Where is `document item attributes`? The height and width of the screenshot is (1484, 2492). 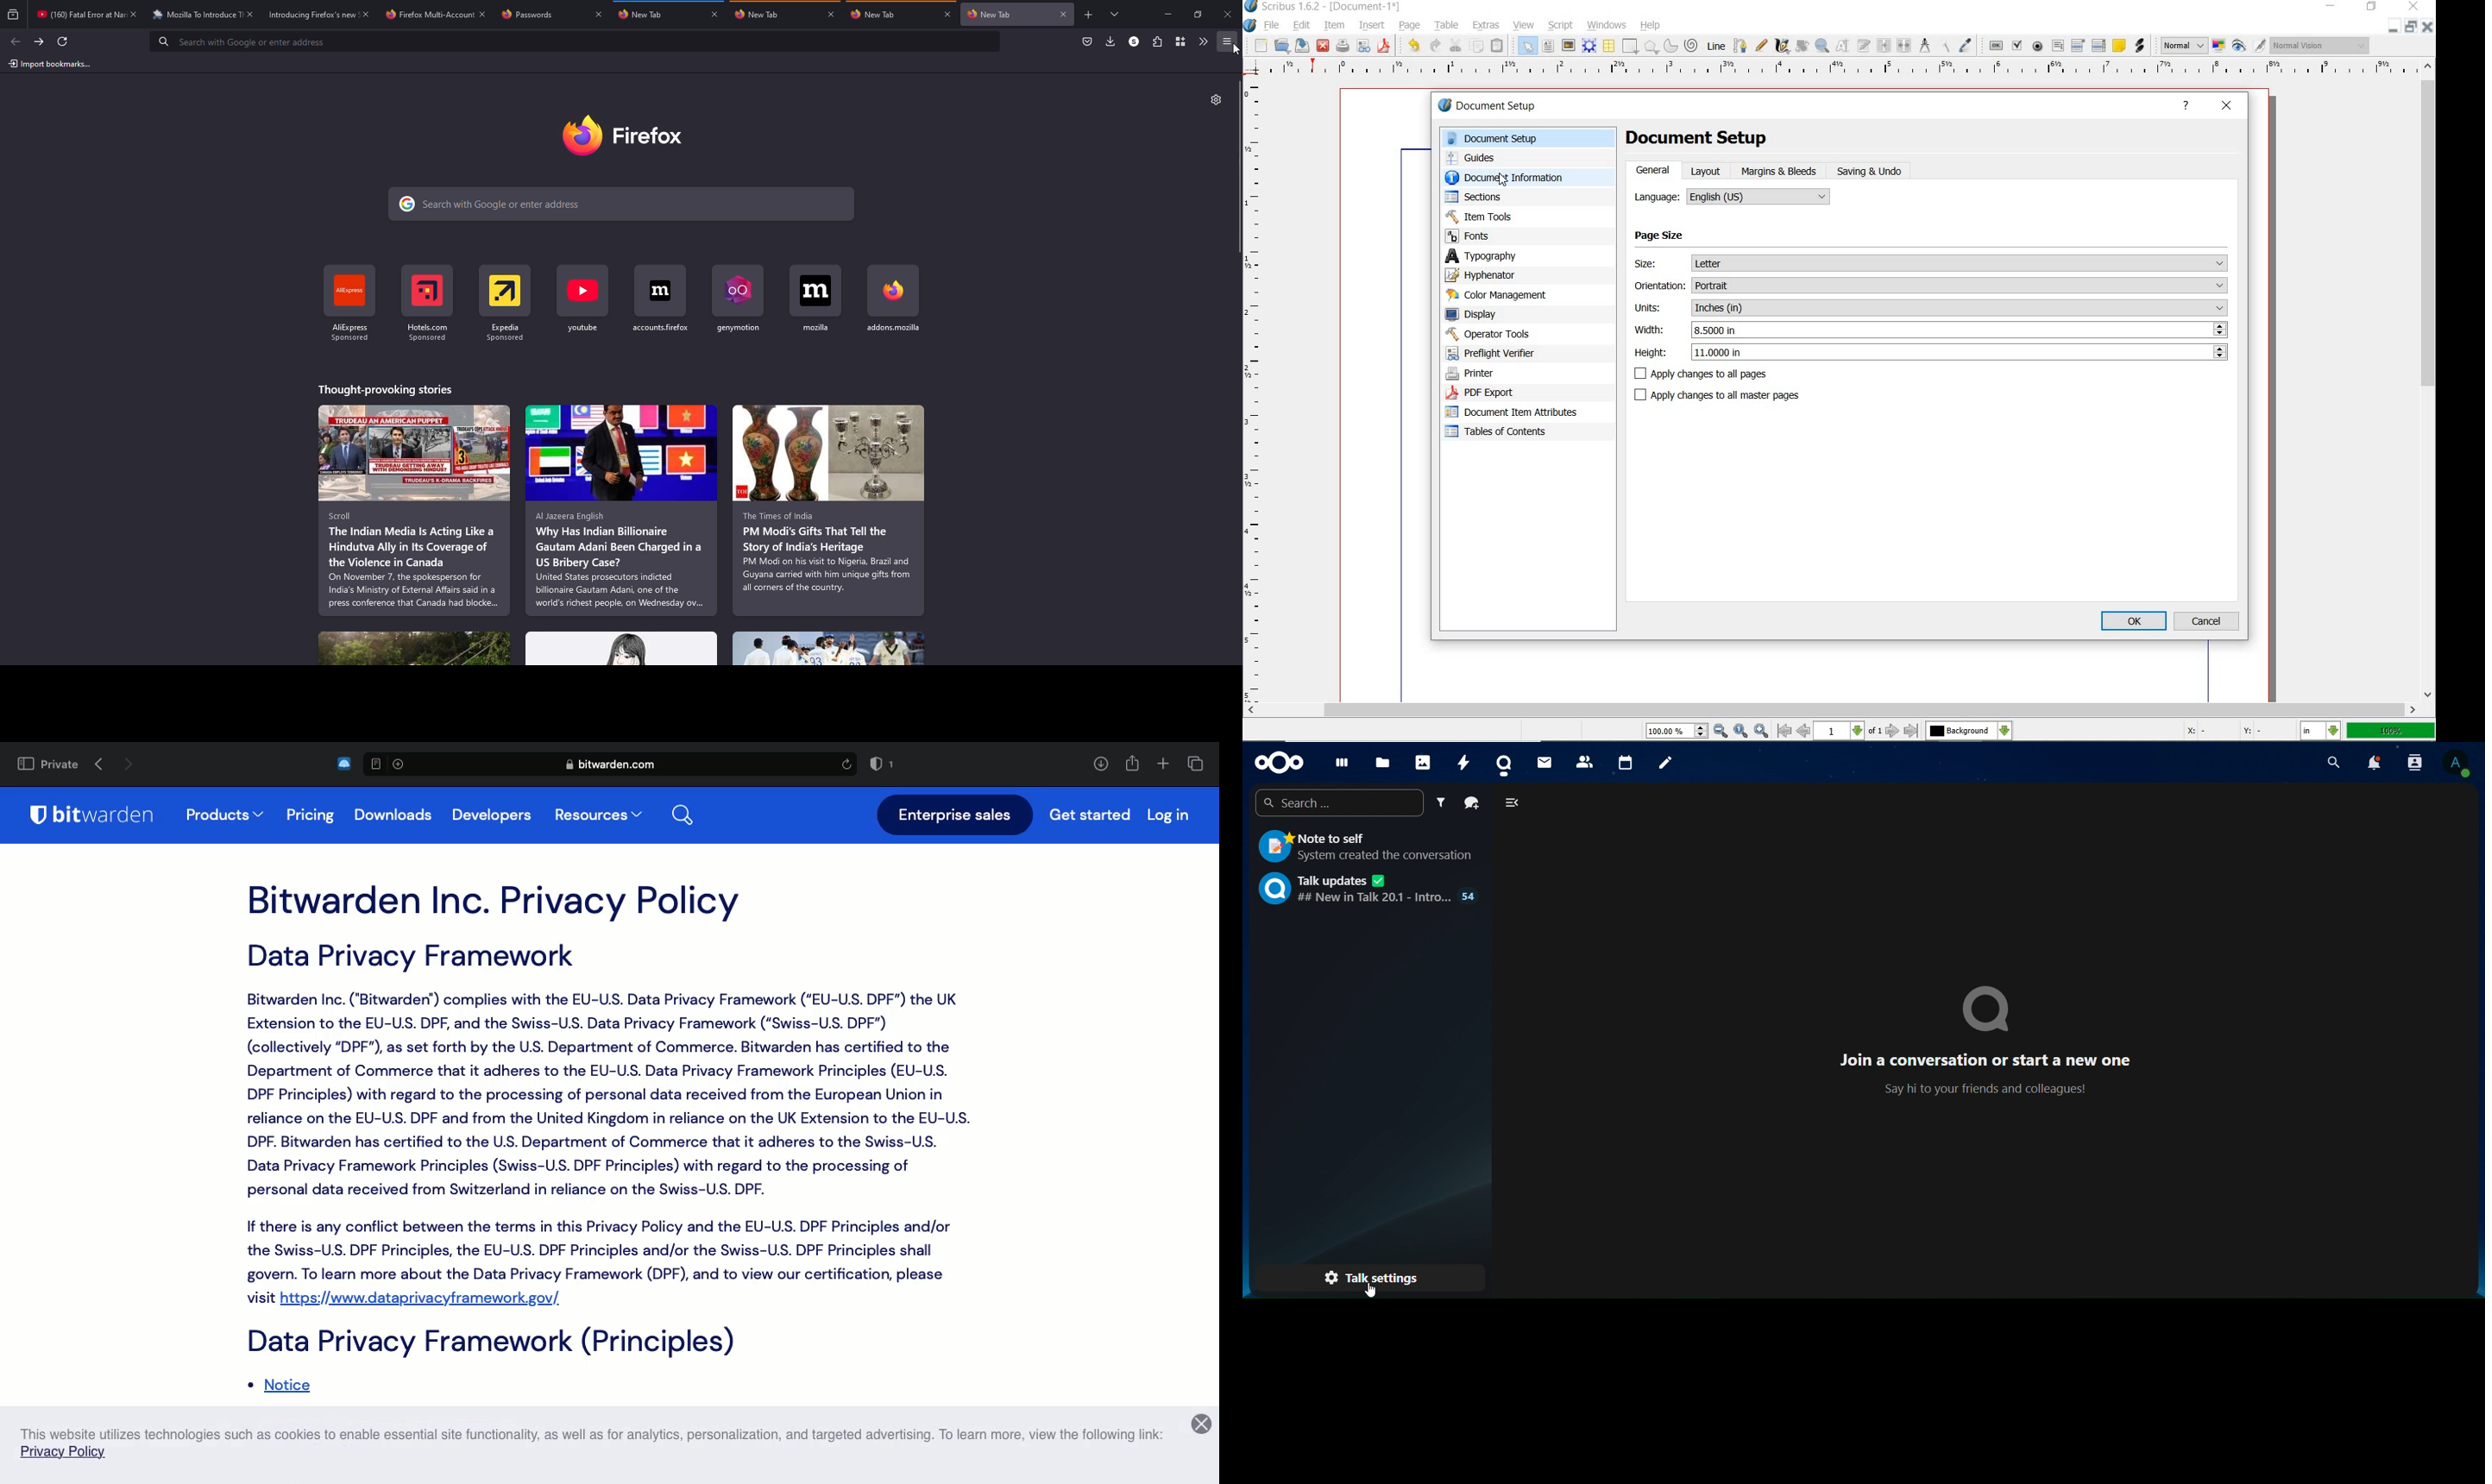
document item attributes is located at coordinates (1517, 414).